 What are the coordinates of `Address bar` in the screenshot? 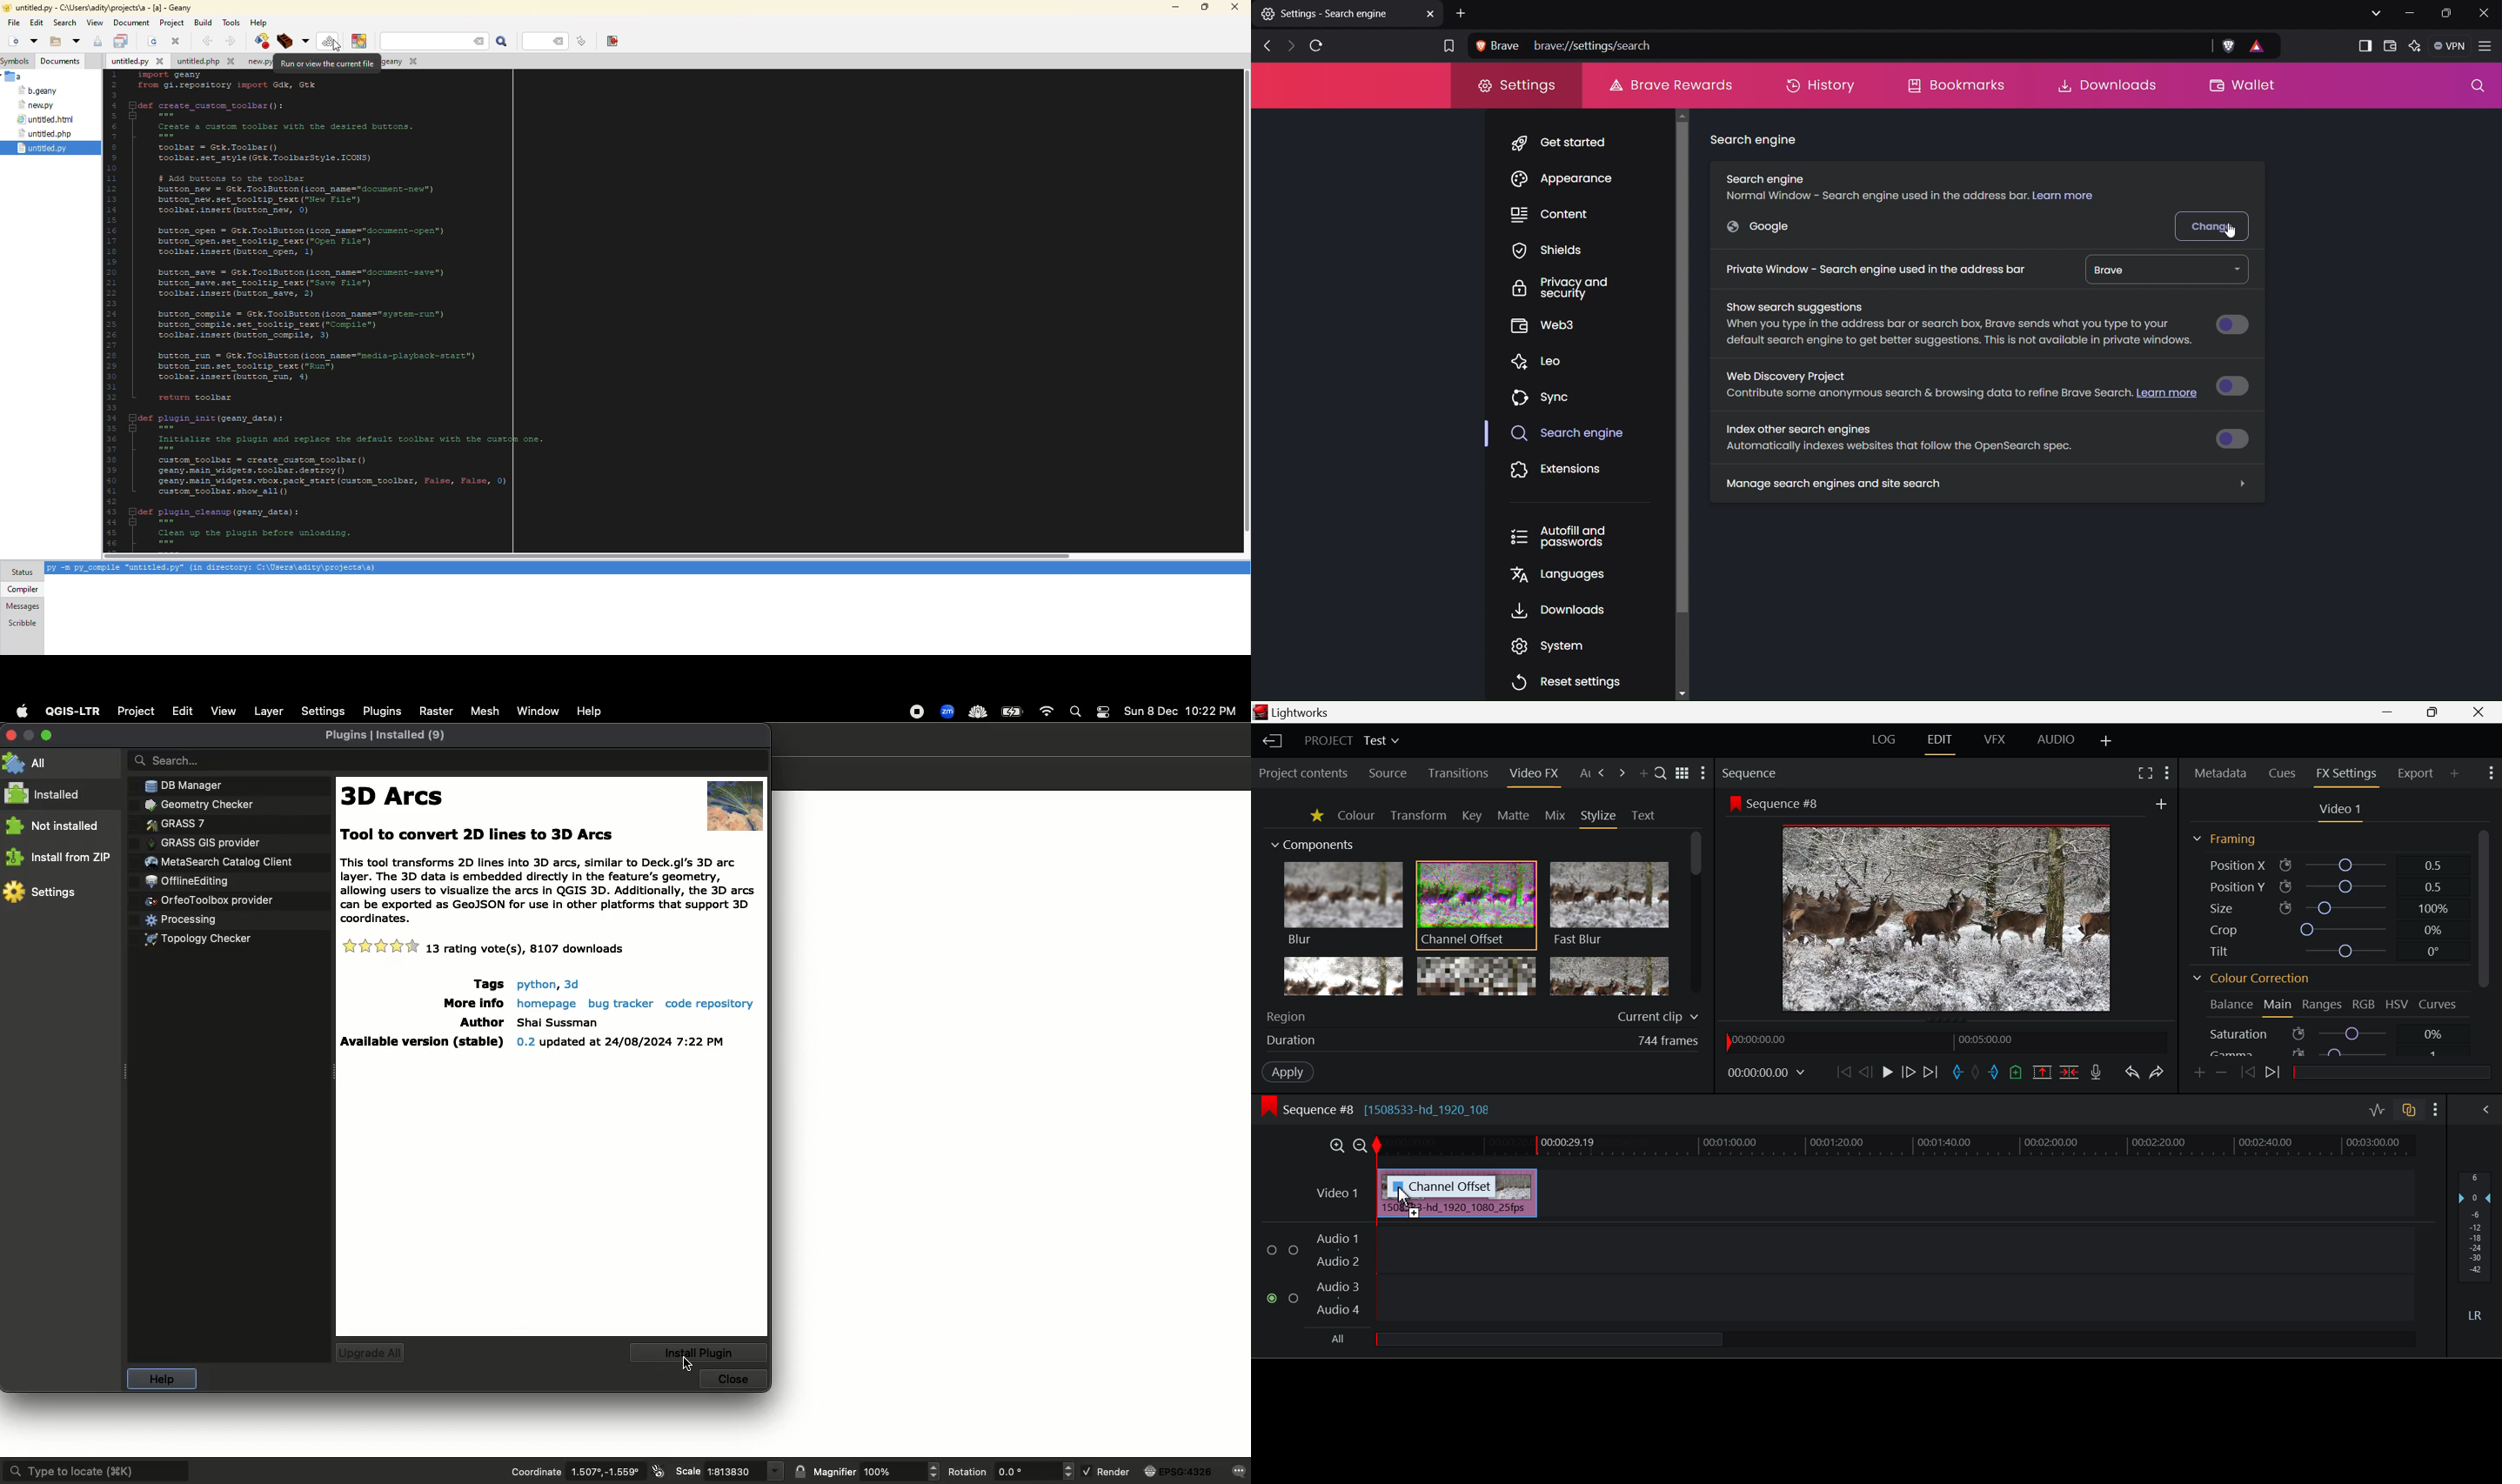 It's located at (1835, 44).